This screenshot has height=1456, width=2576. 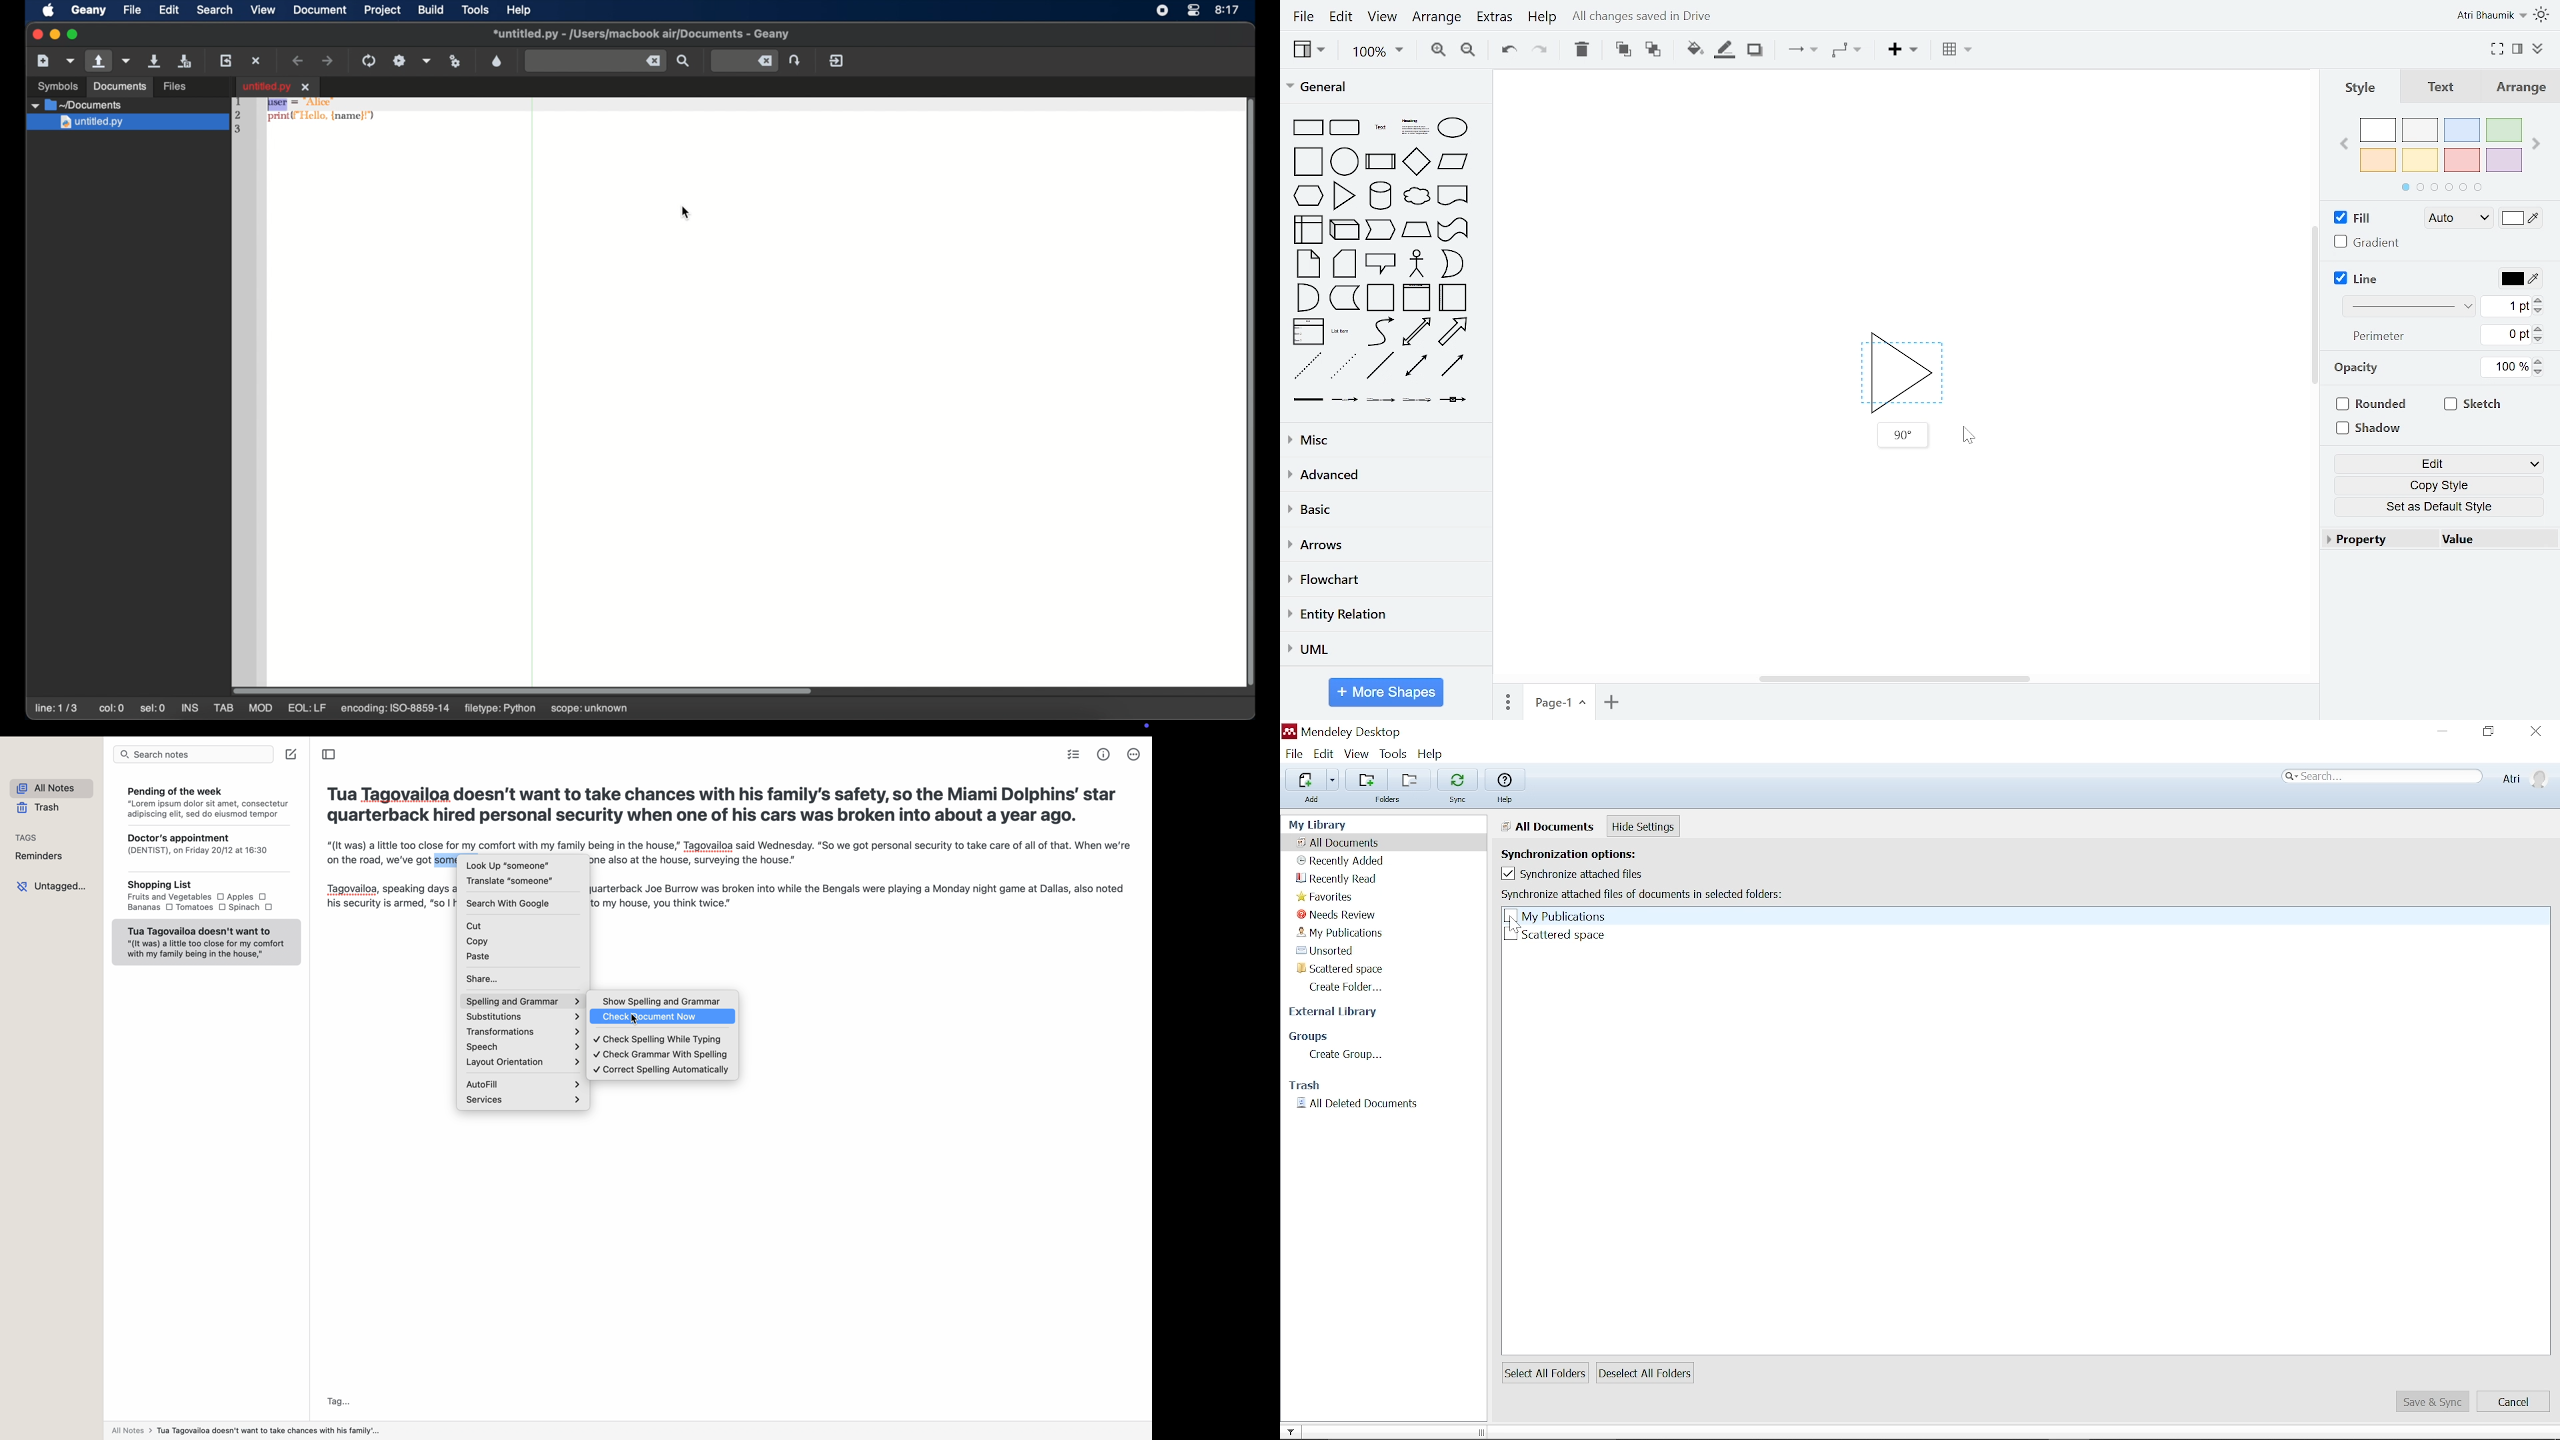 I want to click on layout orientation, so click(x=522, y=1063).